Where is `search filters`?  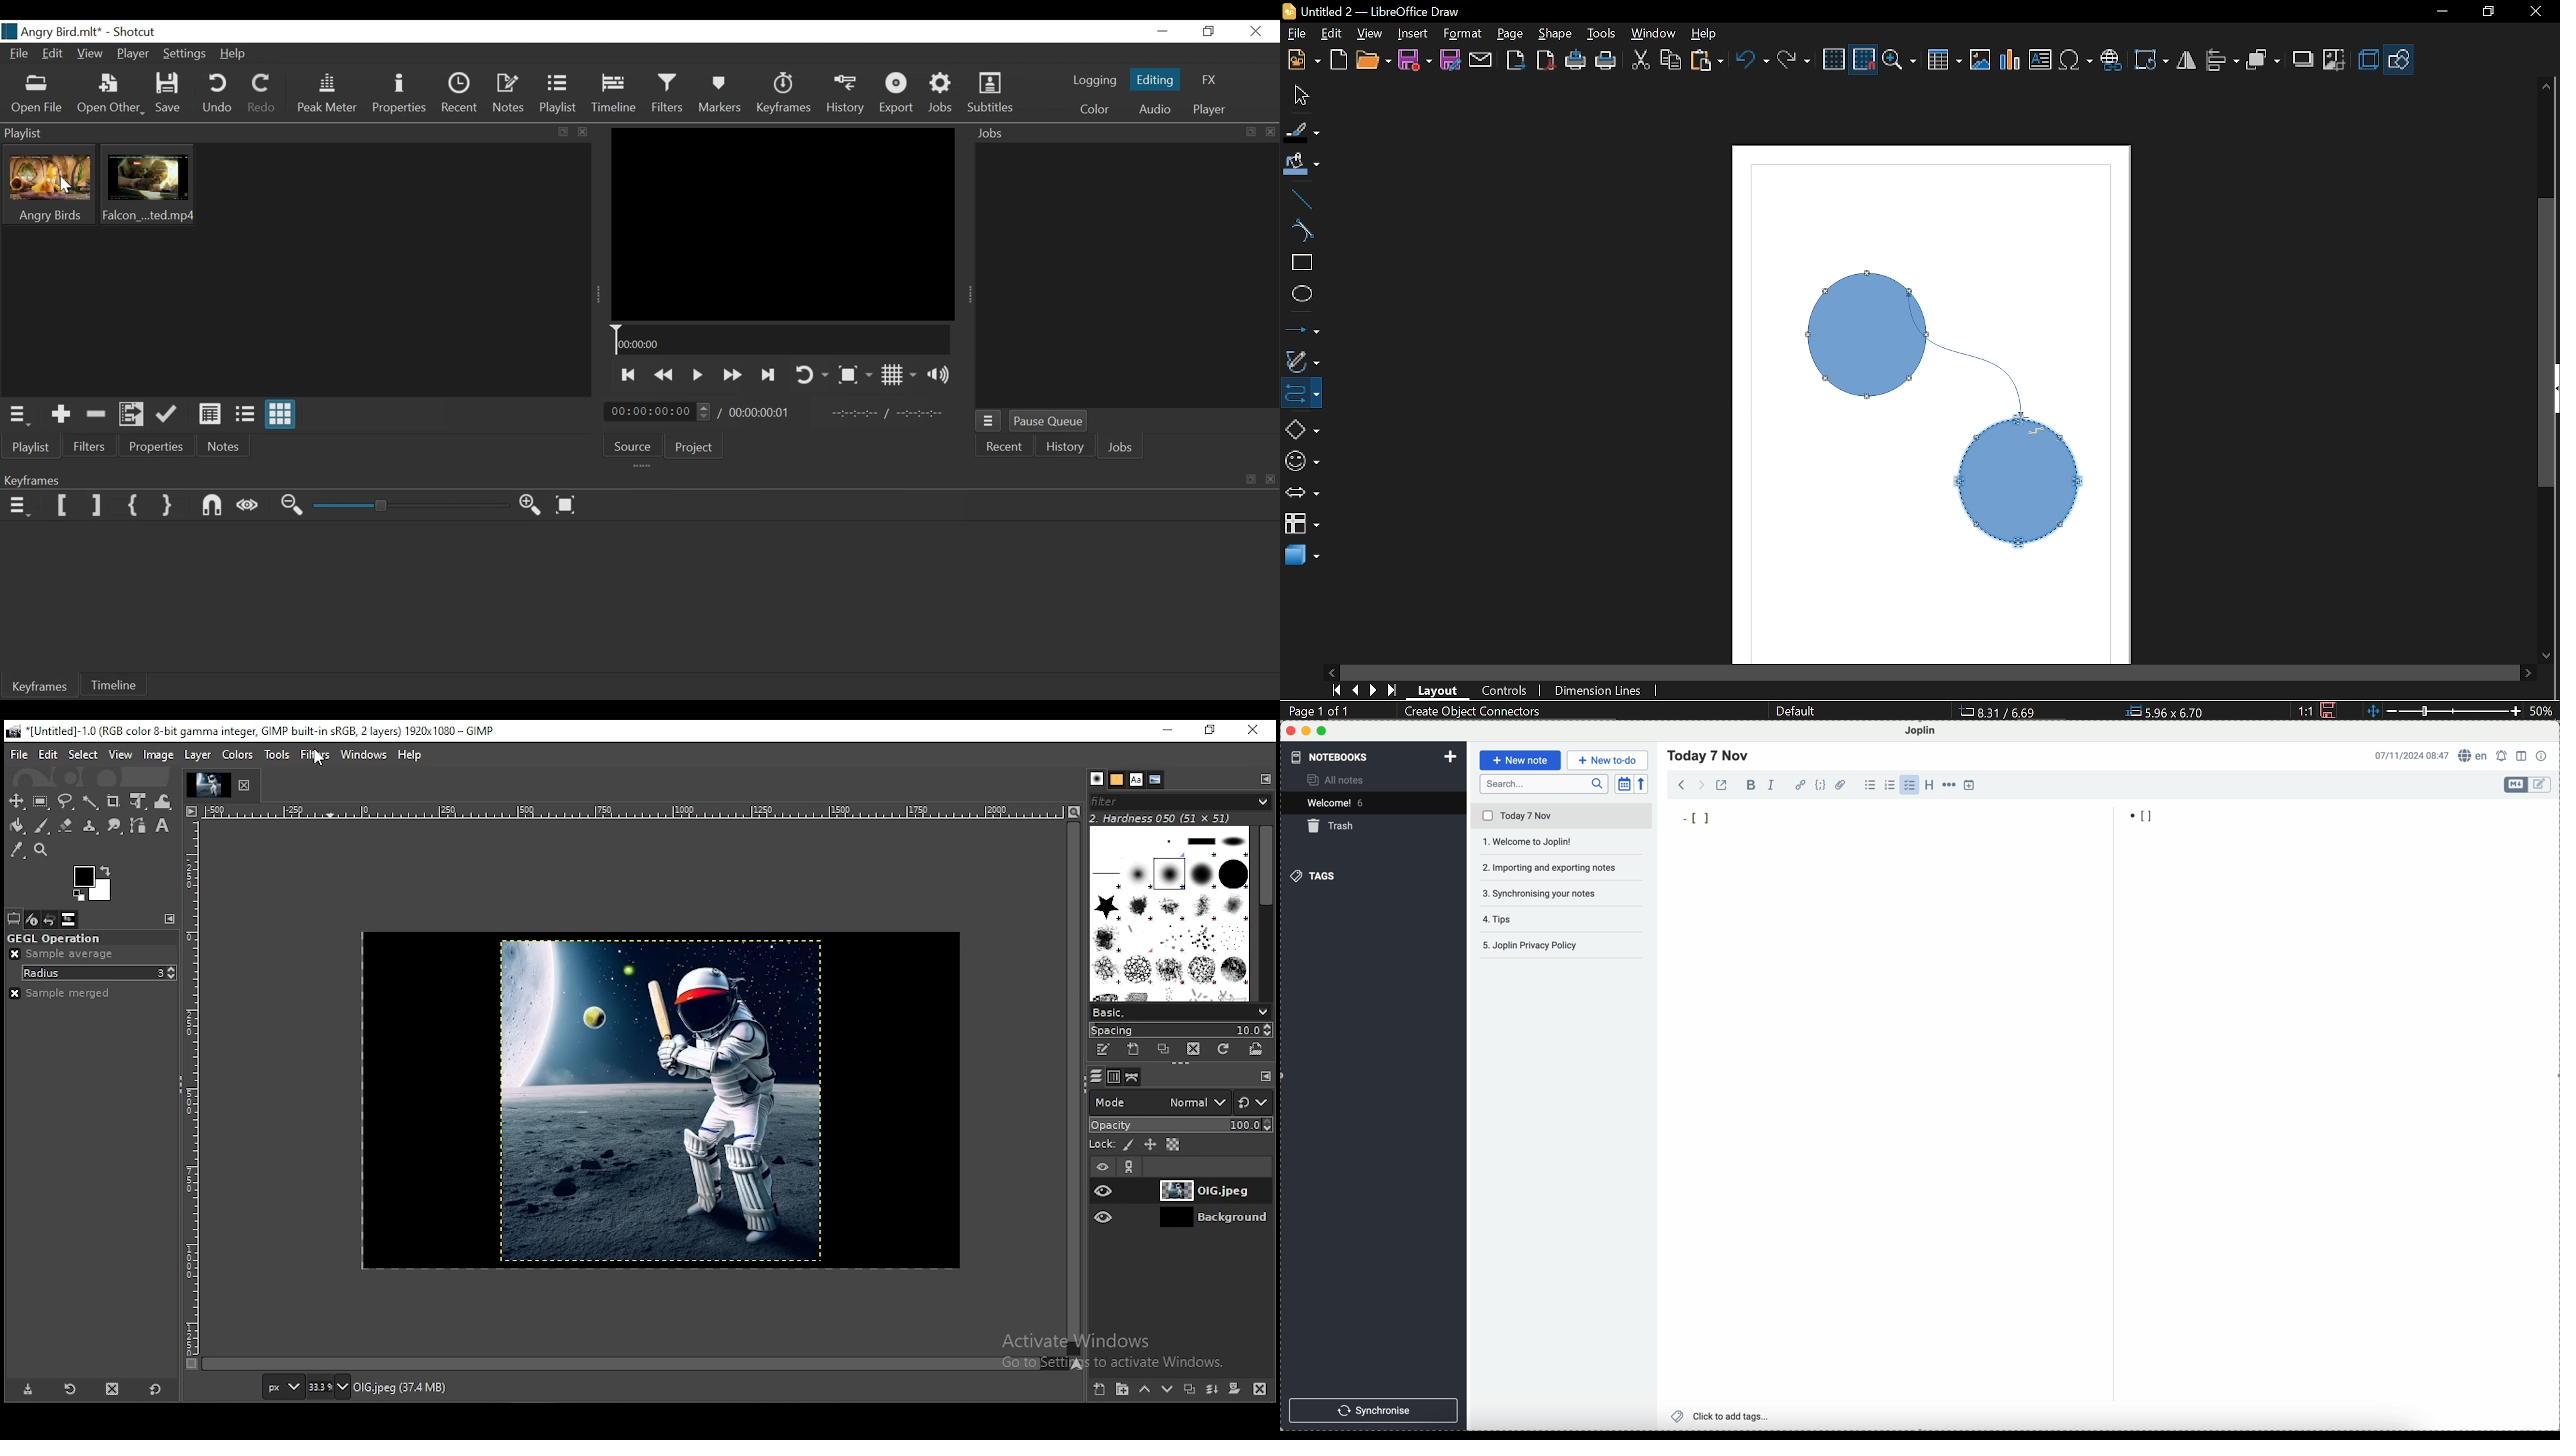 search filters is located at coordinates (1181, 800).